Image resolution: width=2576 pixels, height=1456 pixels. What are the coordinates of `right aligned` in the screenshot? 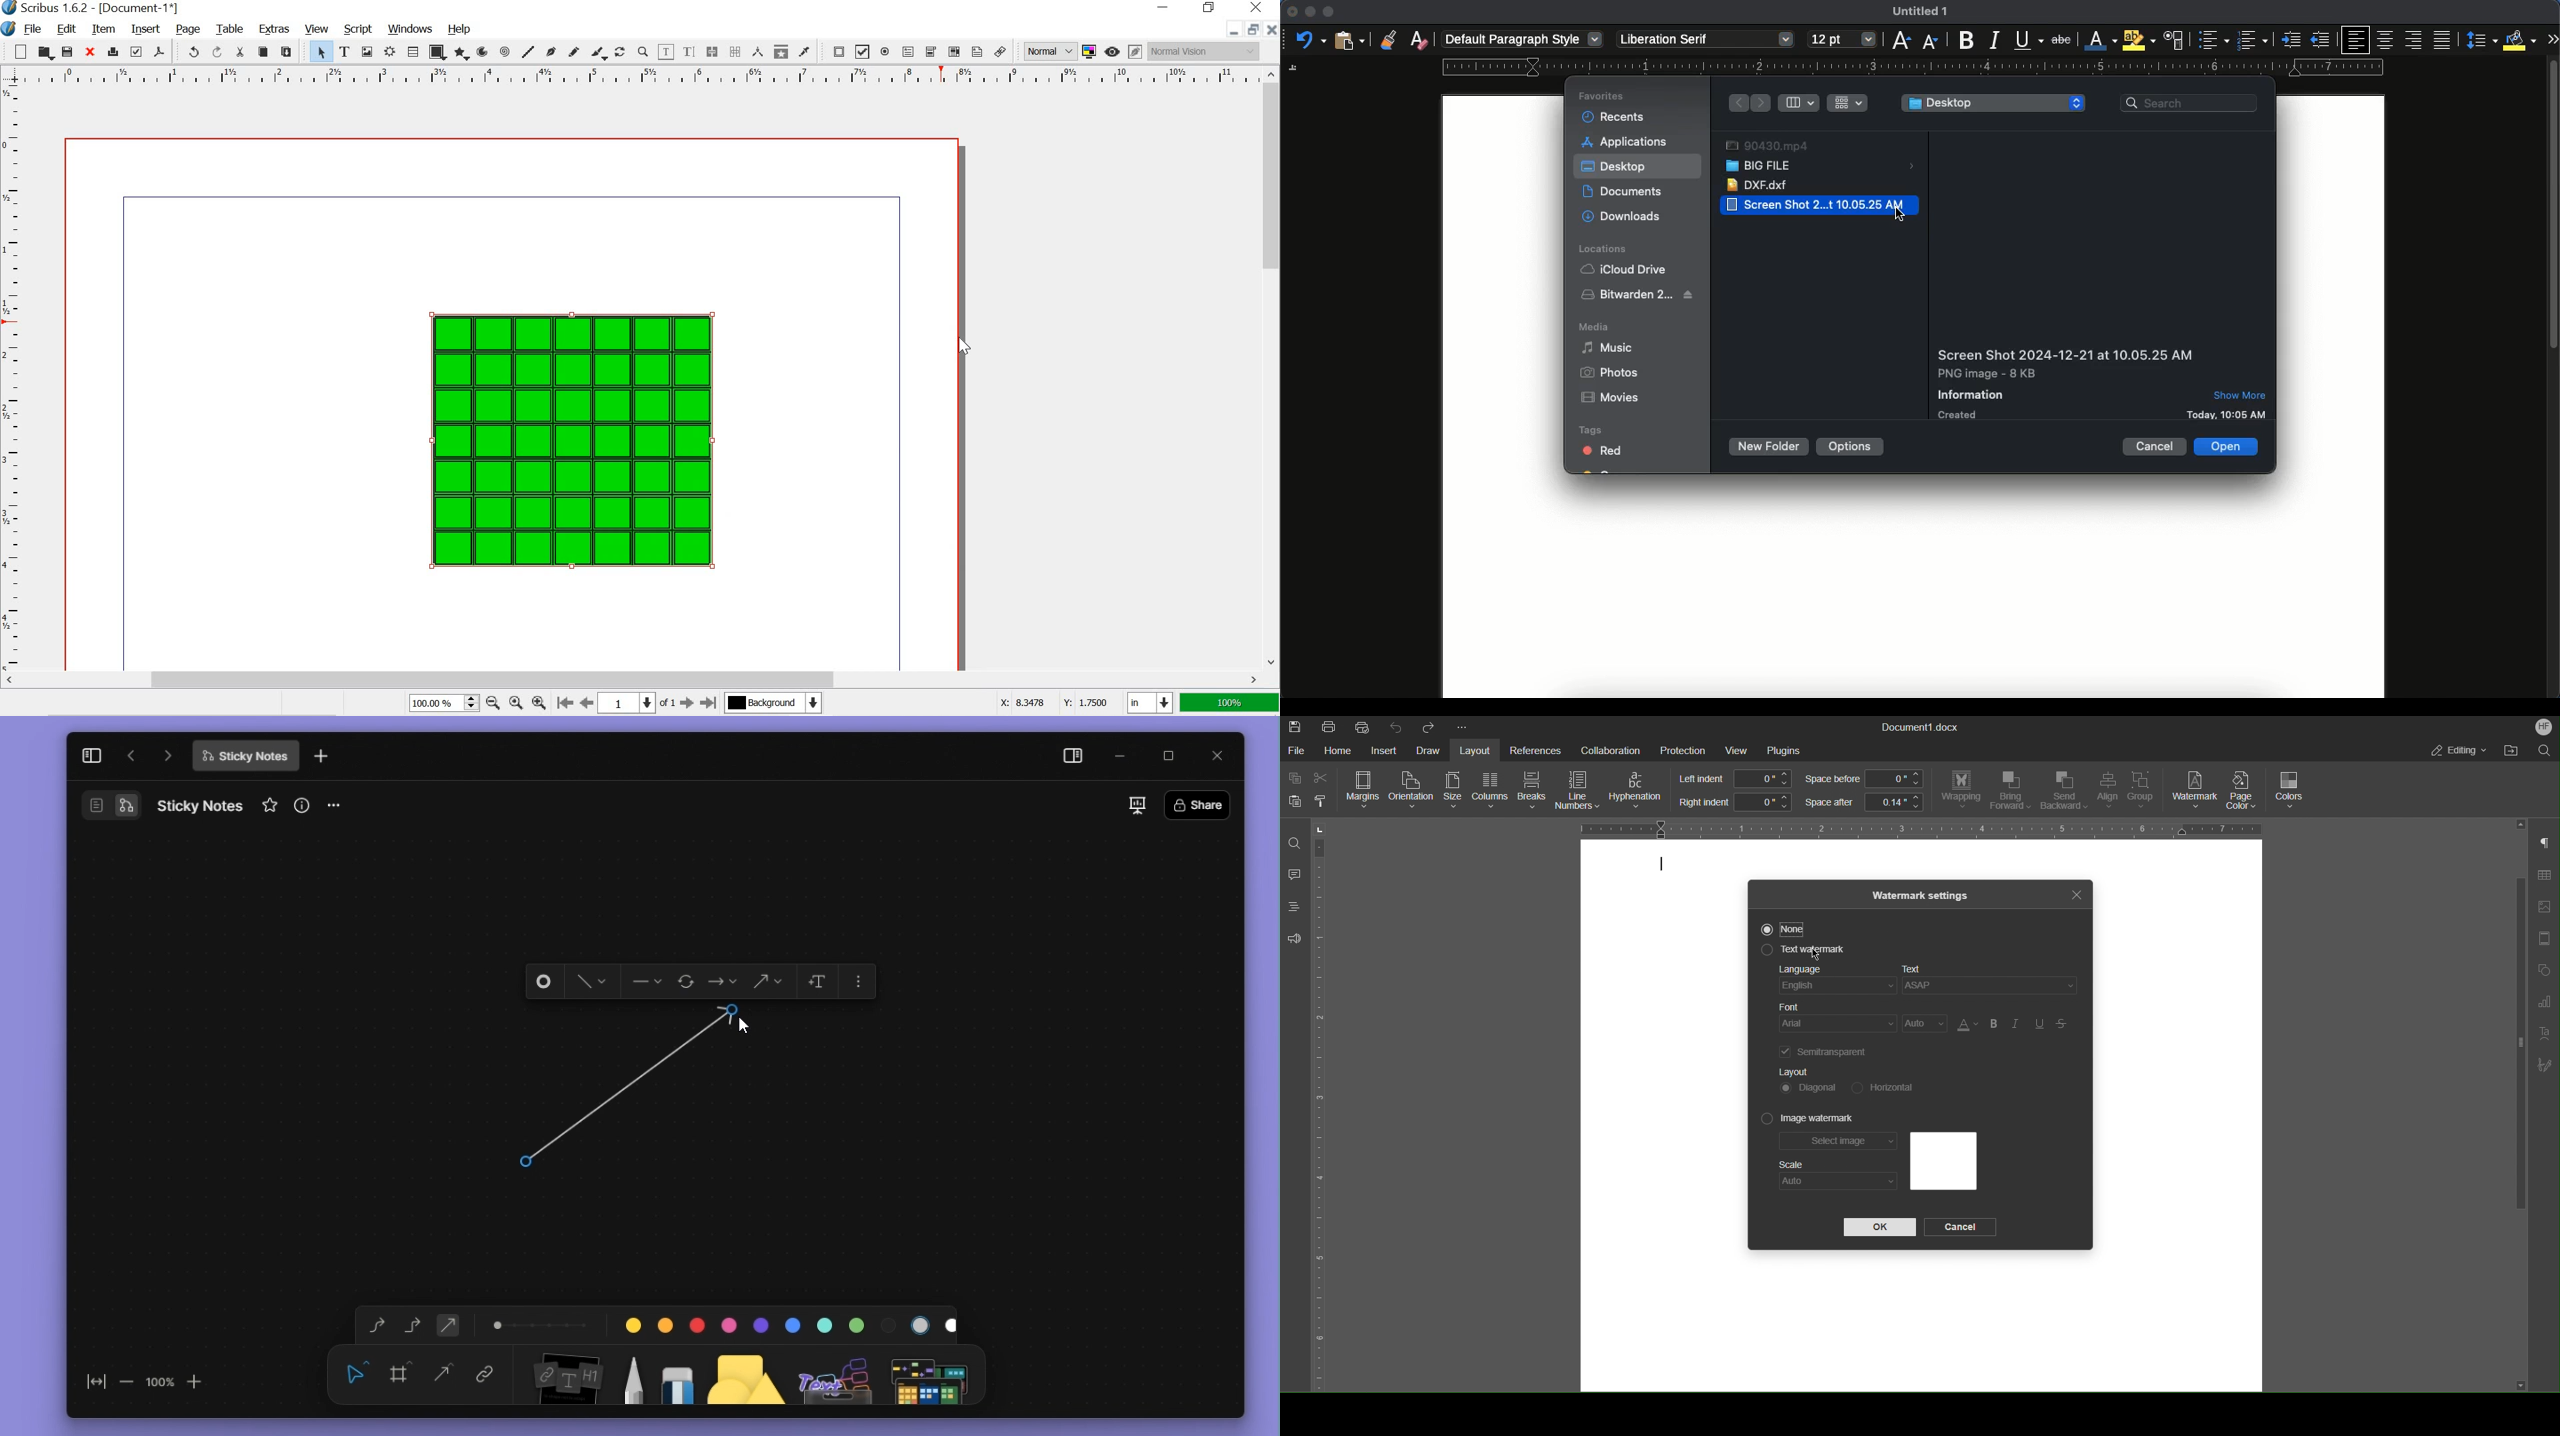 It's located at (2412, 41).